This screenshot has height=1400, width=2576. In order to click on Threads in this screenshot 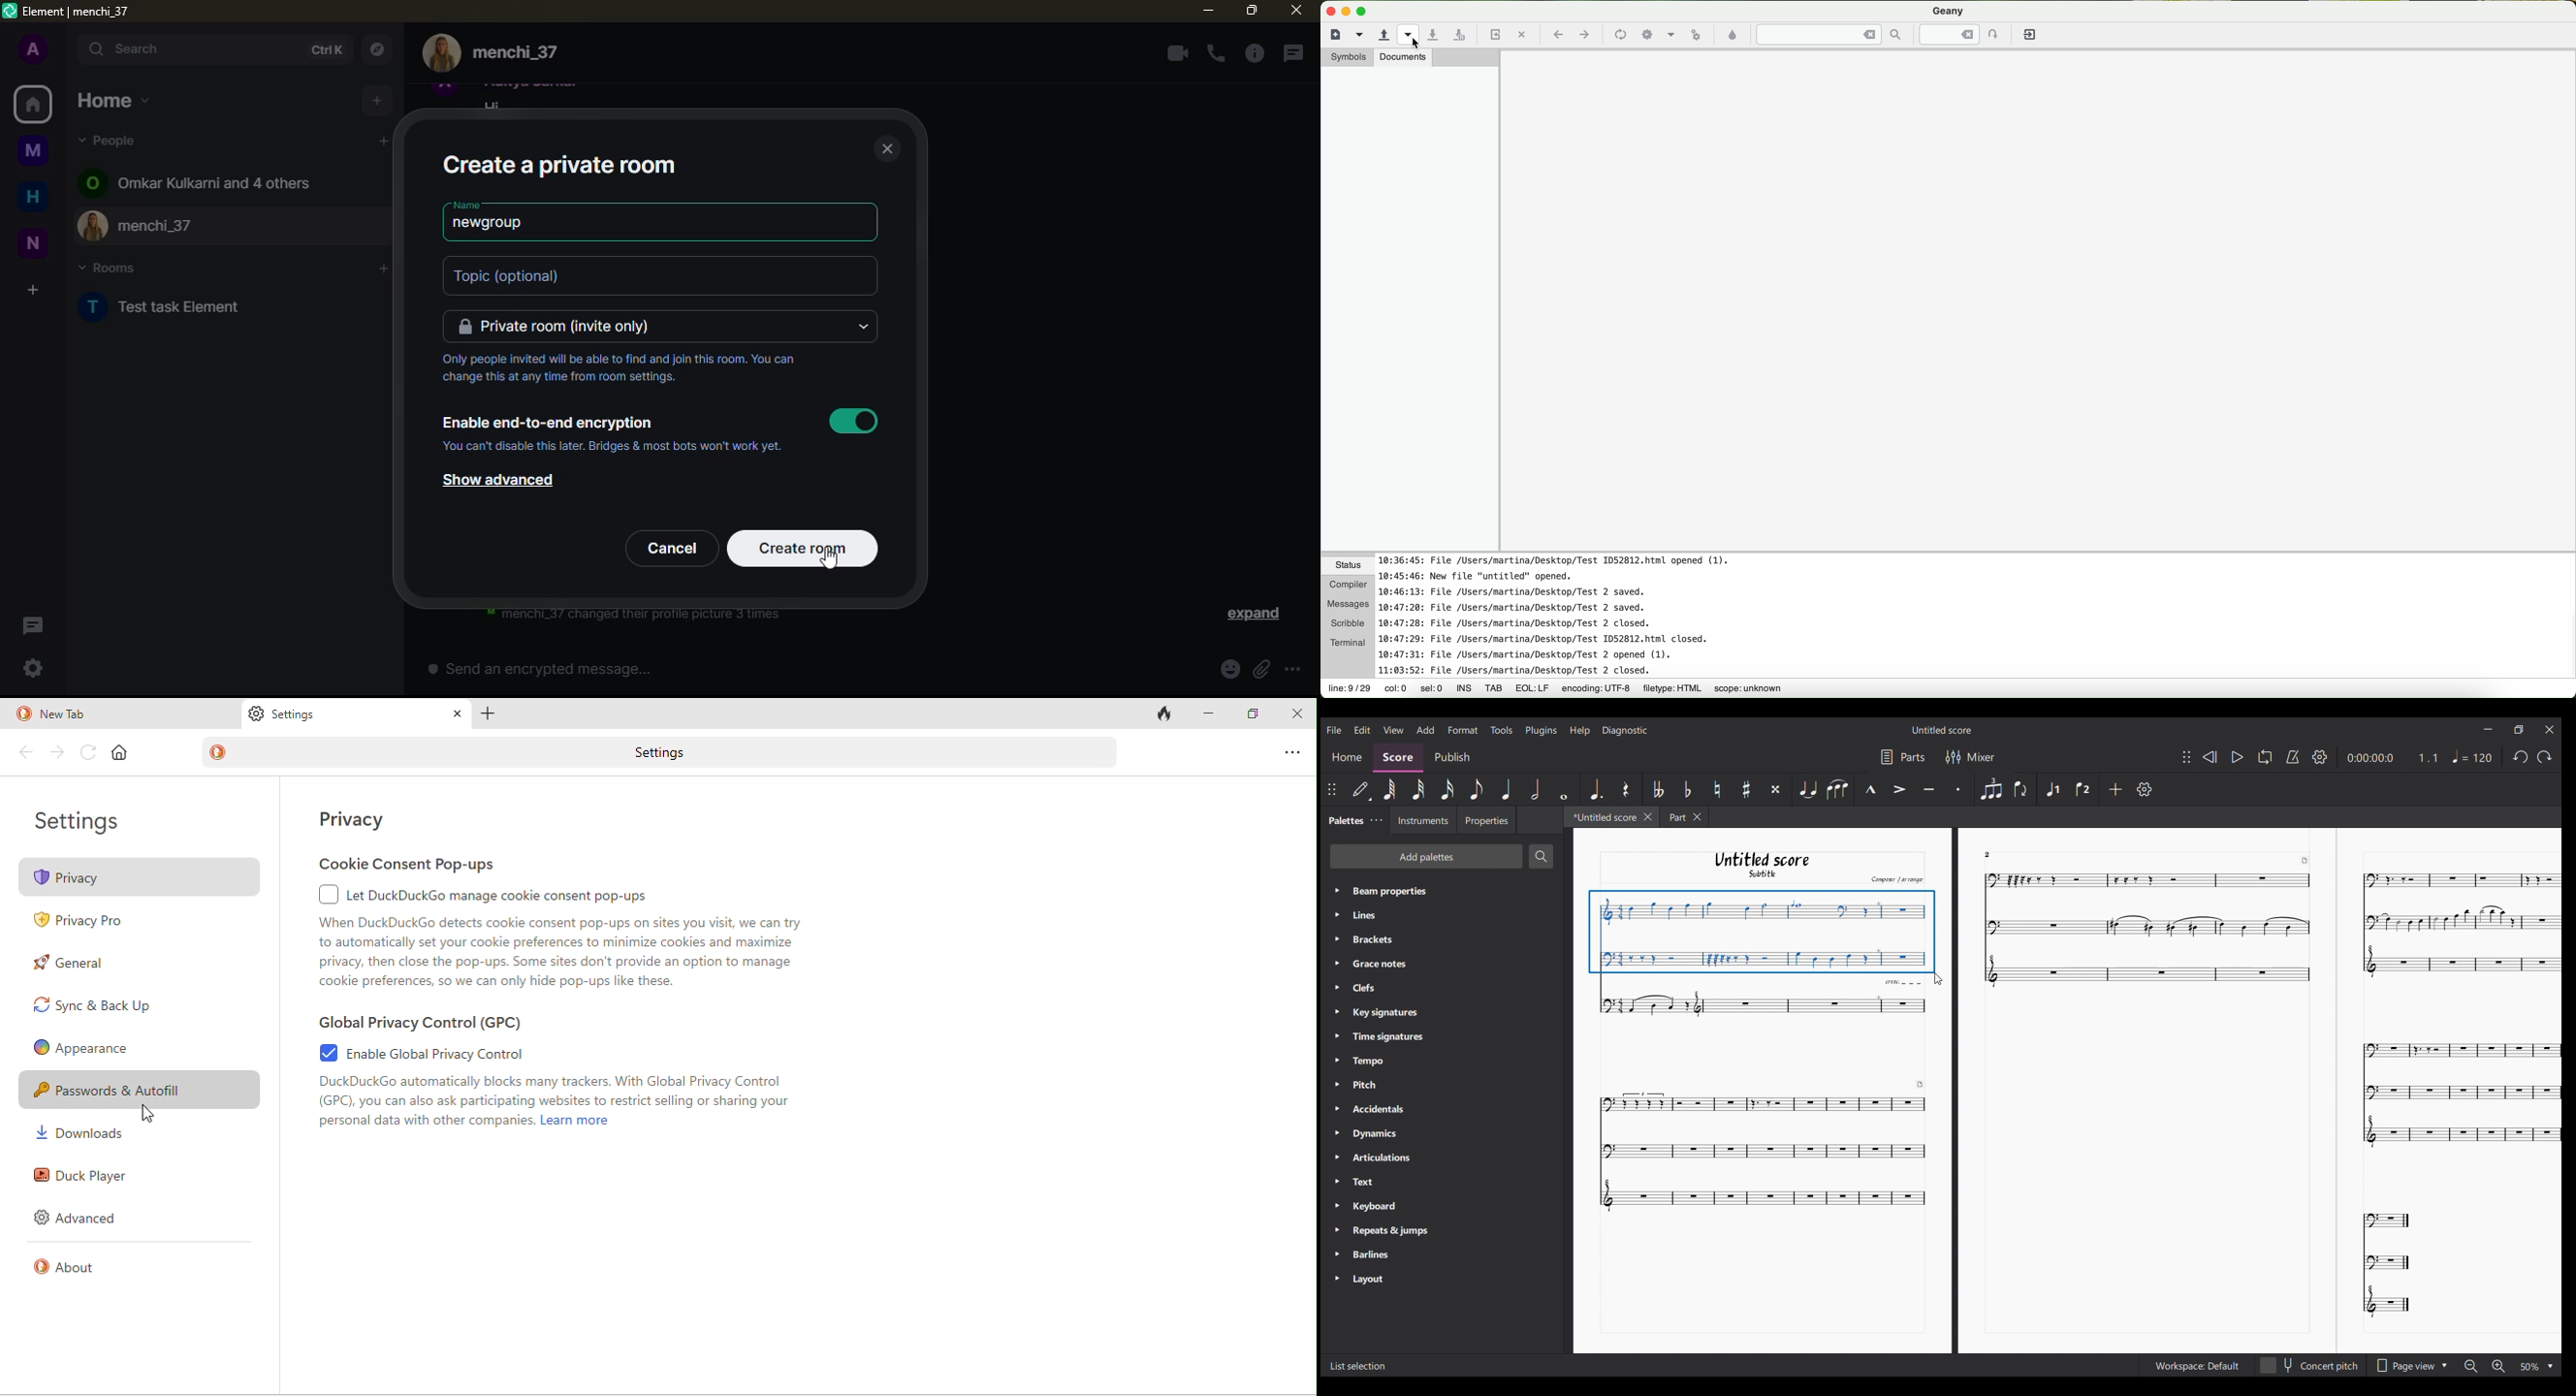, I will do `click(34, 626)`.